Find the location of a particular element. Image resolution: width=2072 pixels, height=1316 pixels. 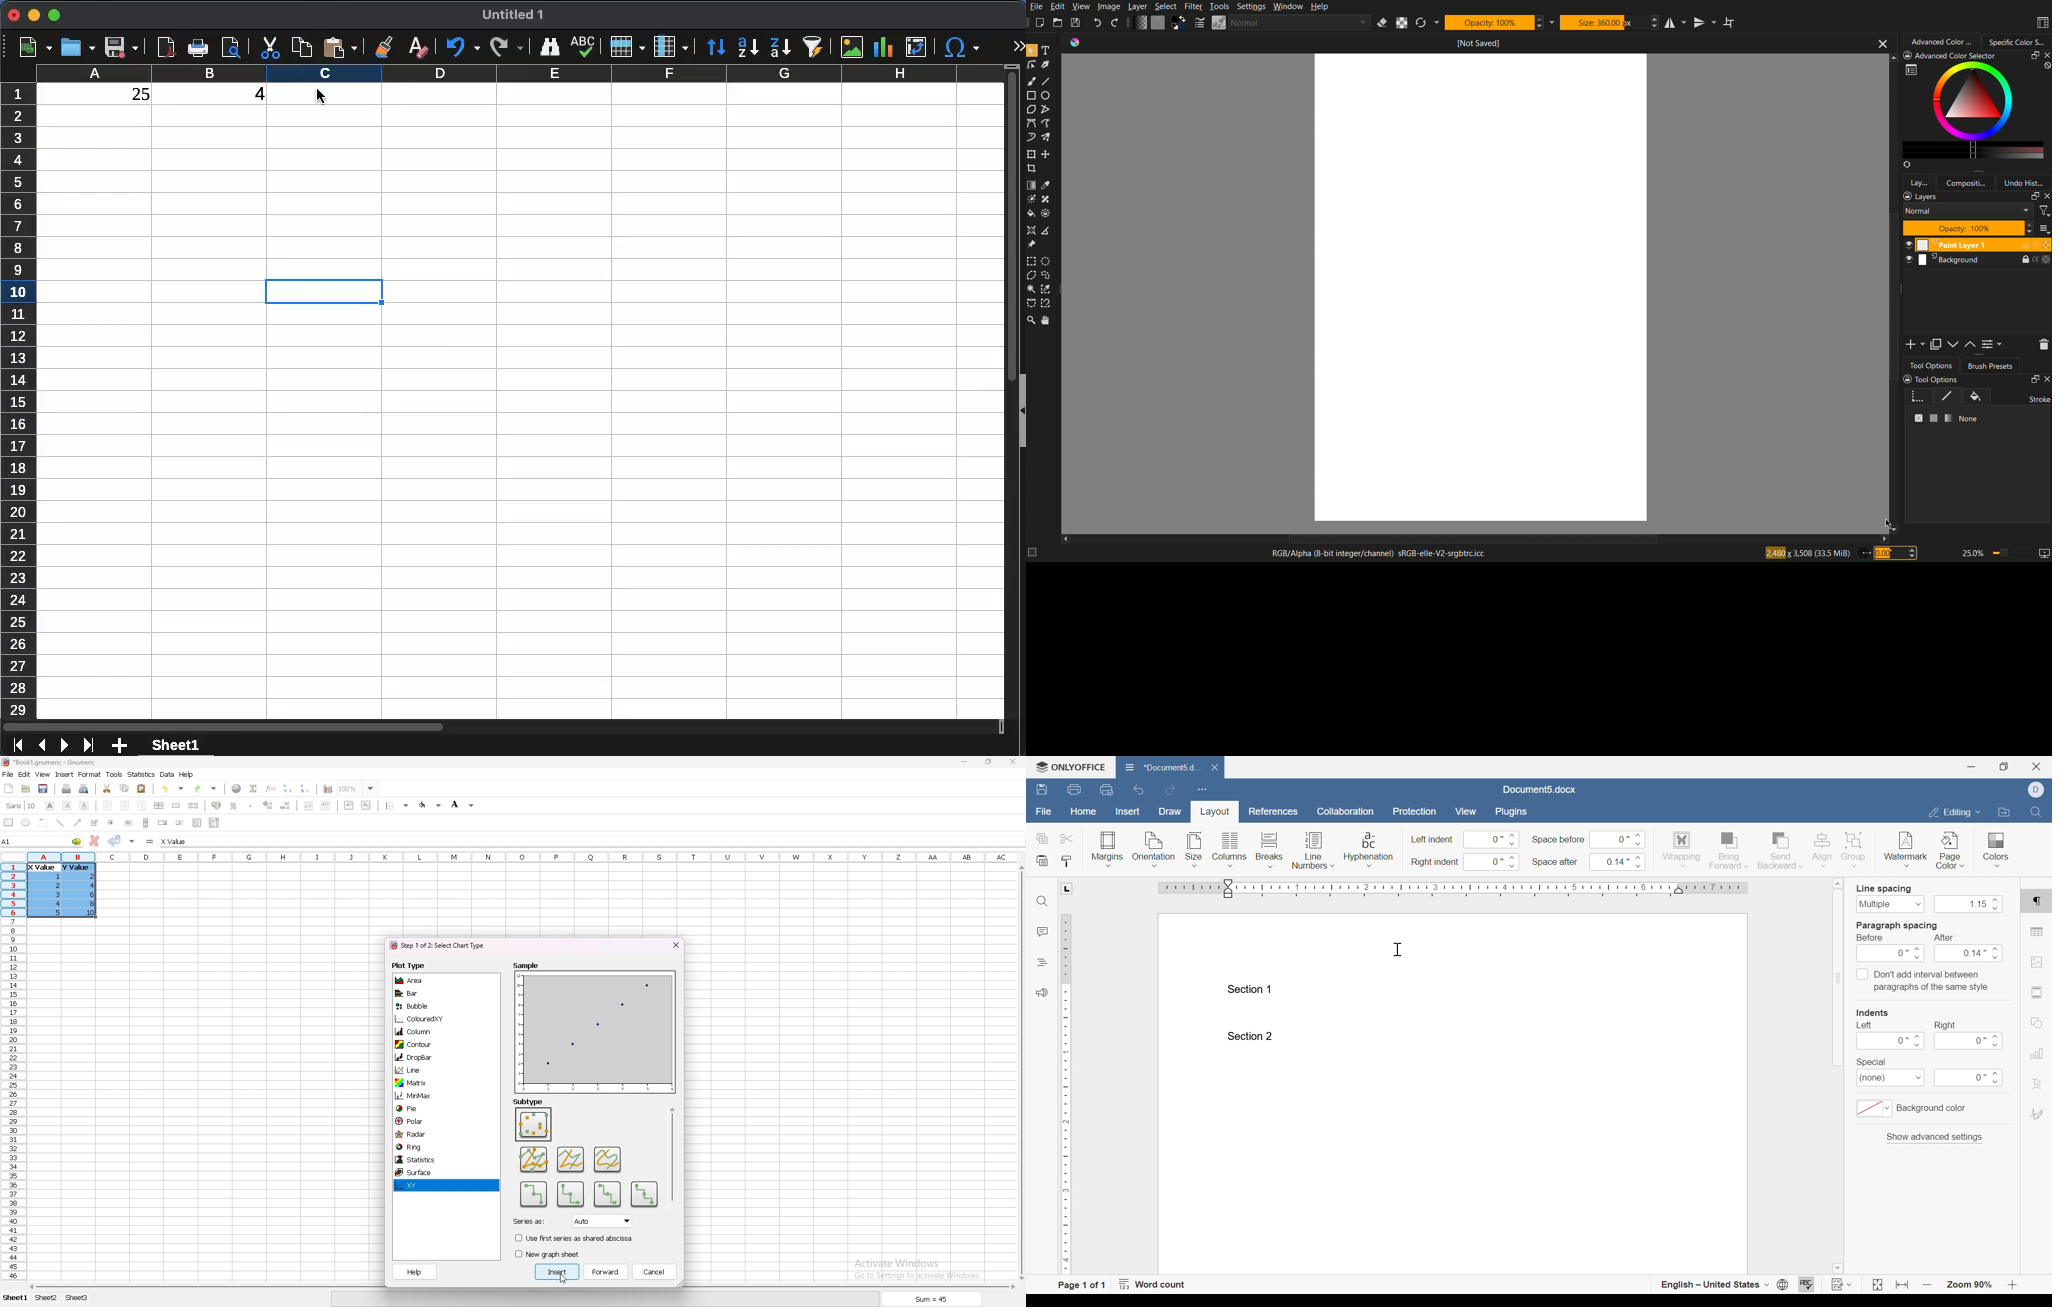

surface is located at coordinates (425, 1173).